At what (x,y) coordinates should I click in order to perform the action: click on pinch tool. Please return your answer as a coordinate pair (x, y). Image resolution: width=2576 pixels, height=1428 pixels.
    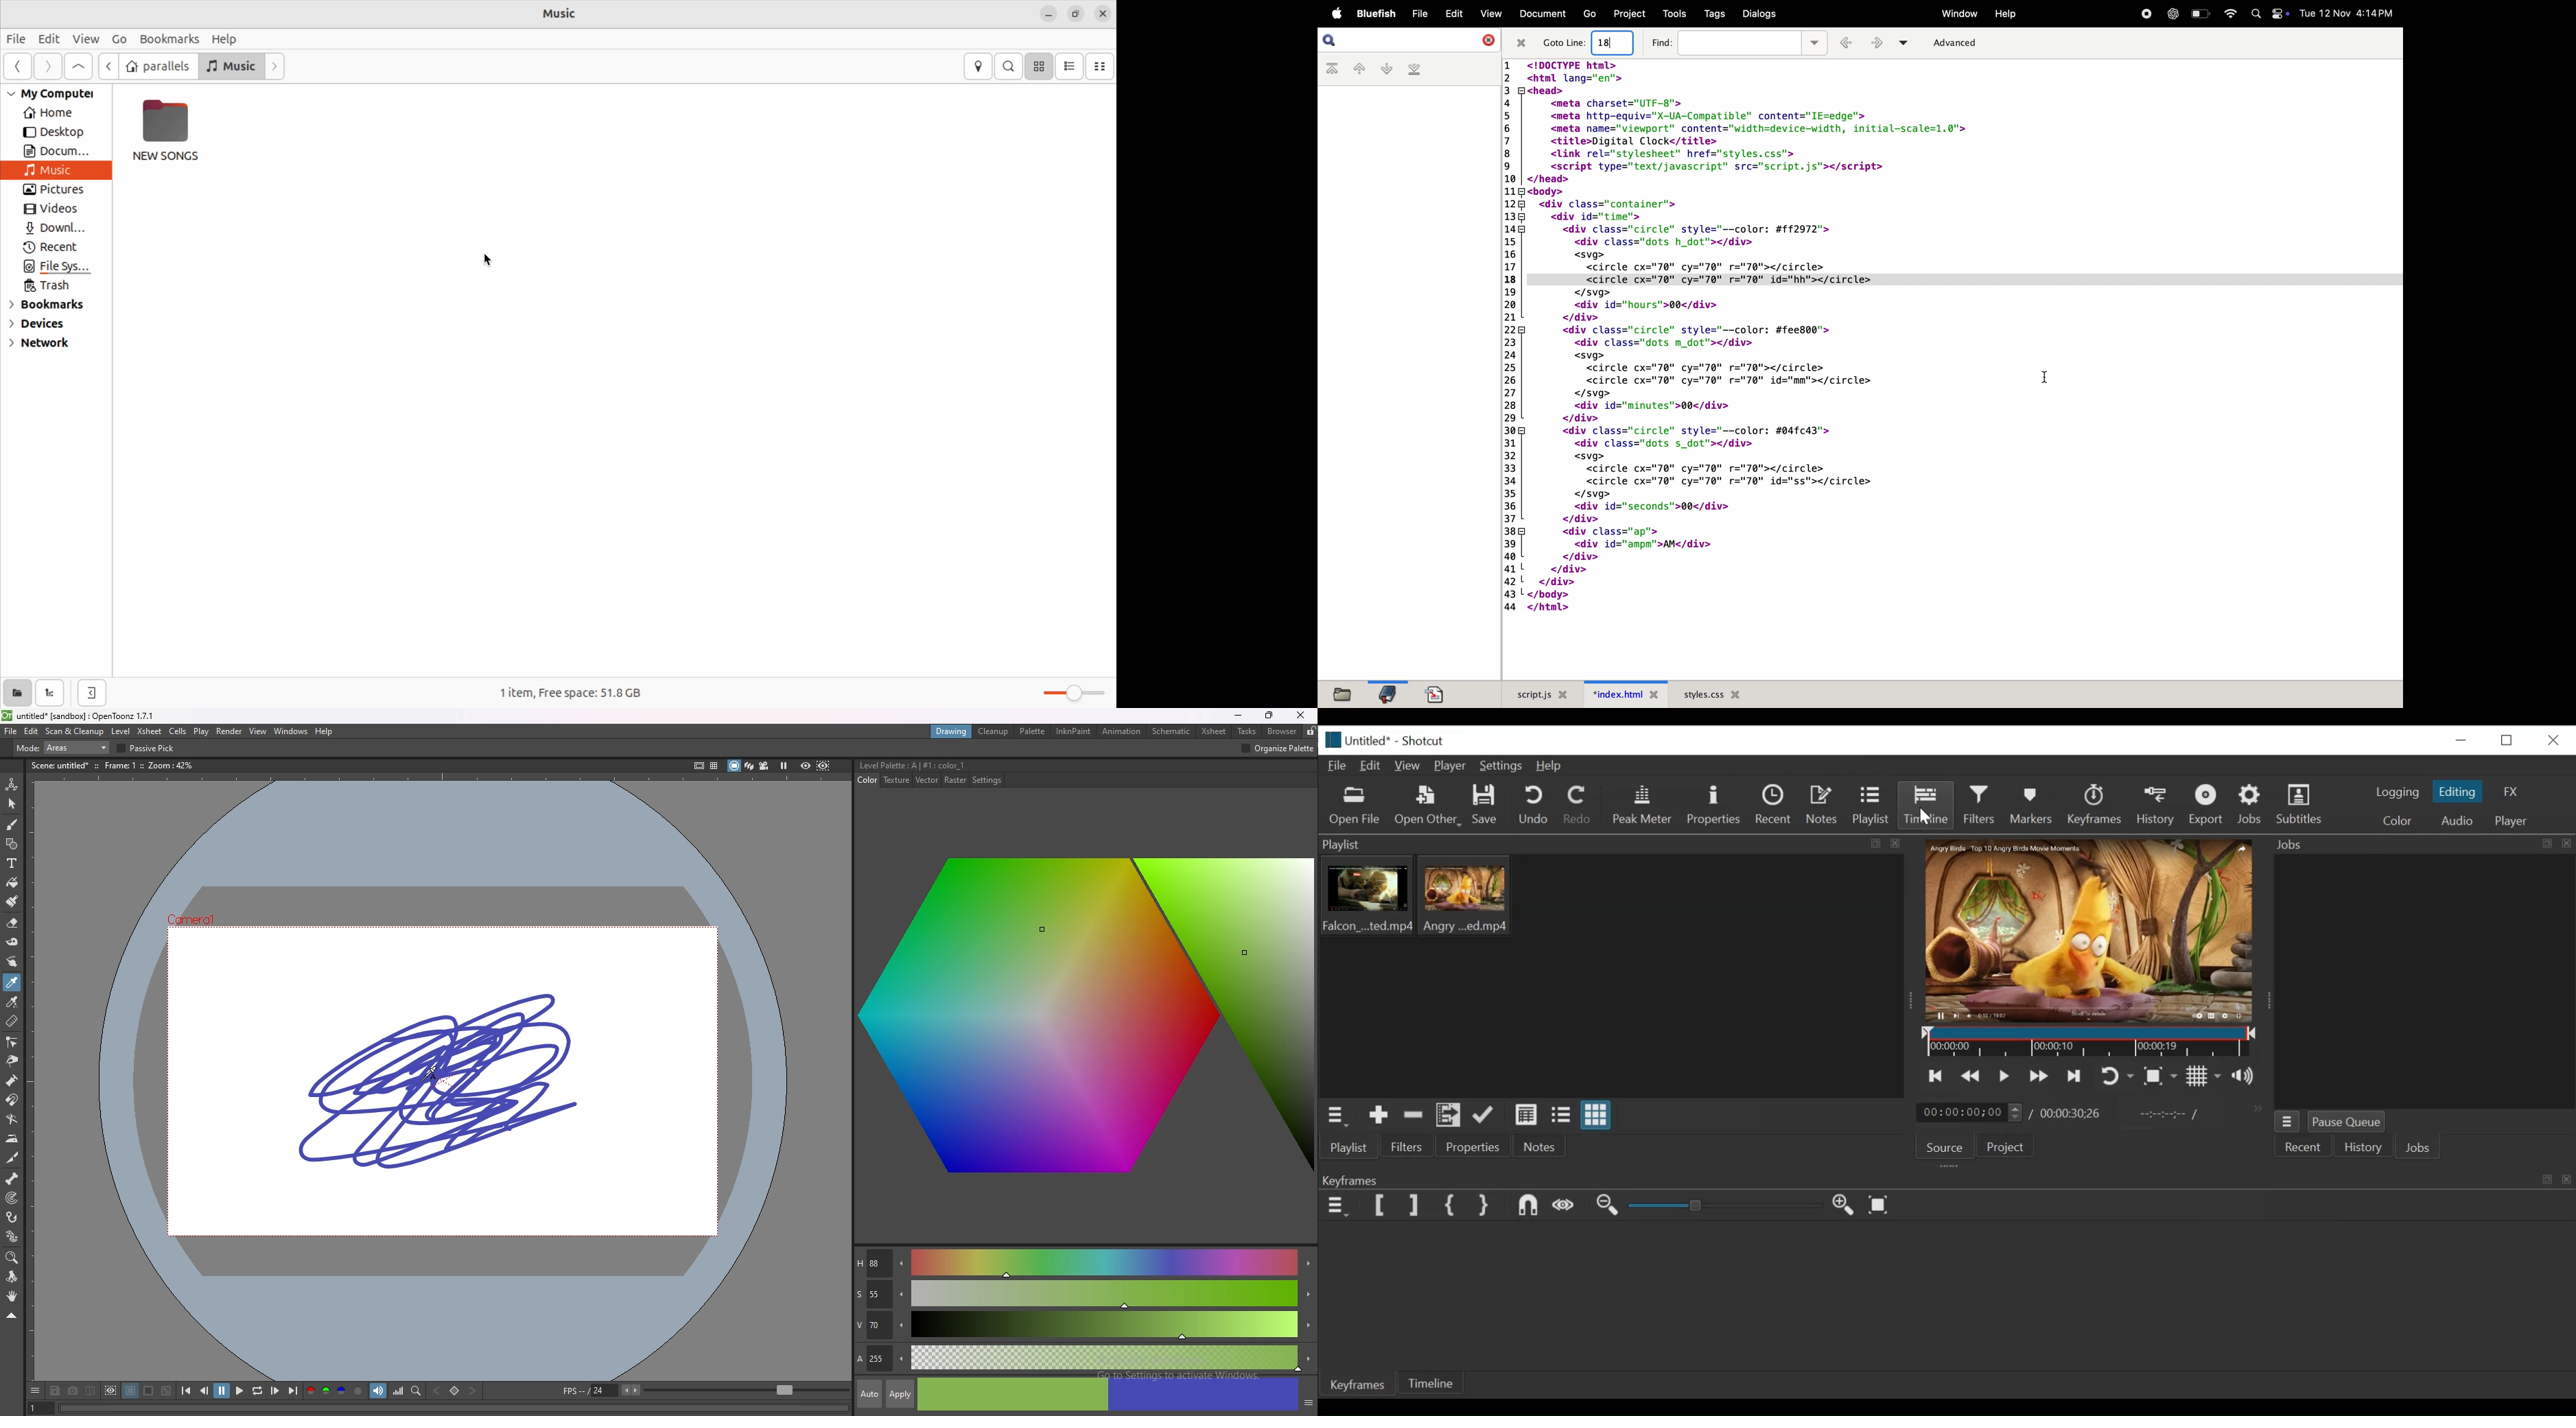
    Looking at the image, I should click on (12, 1060).